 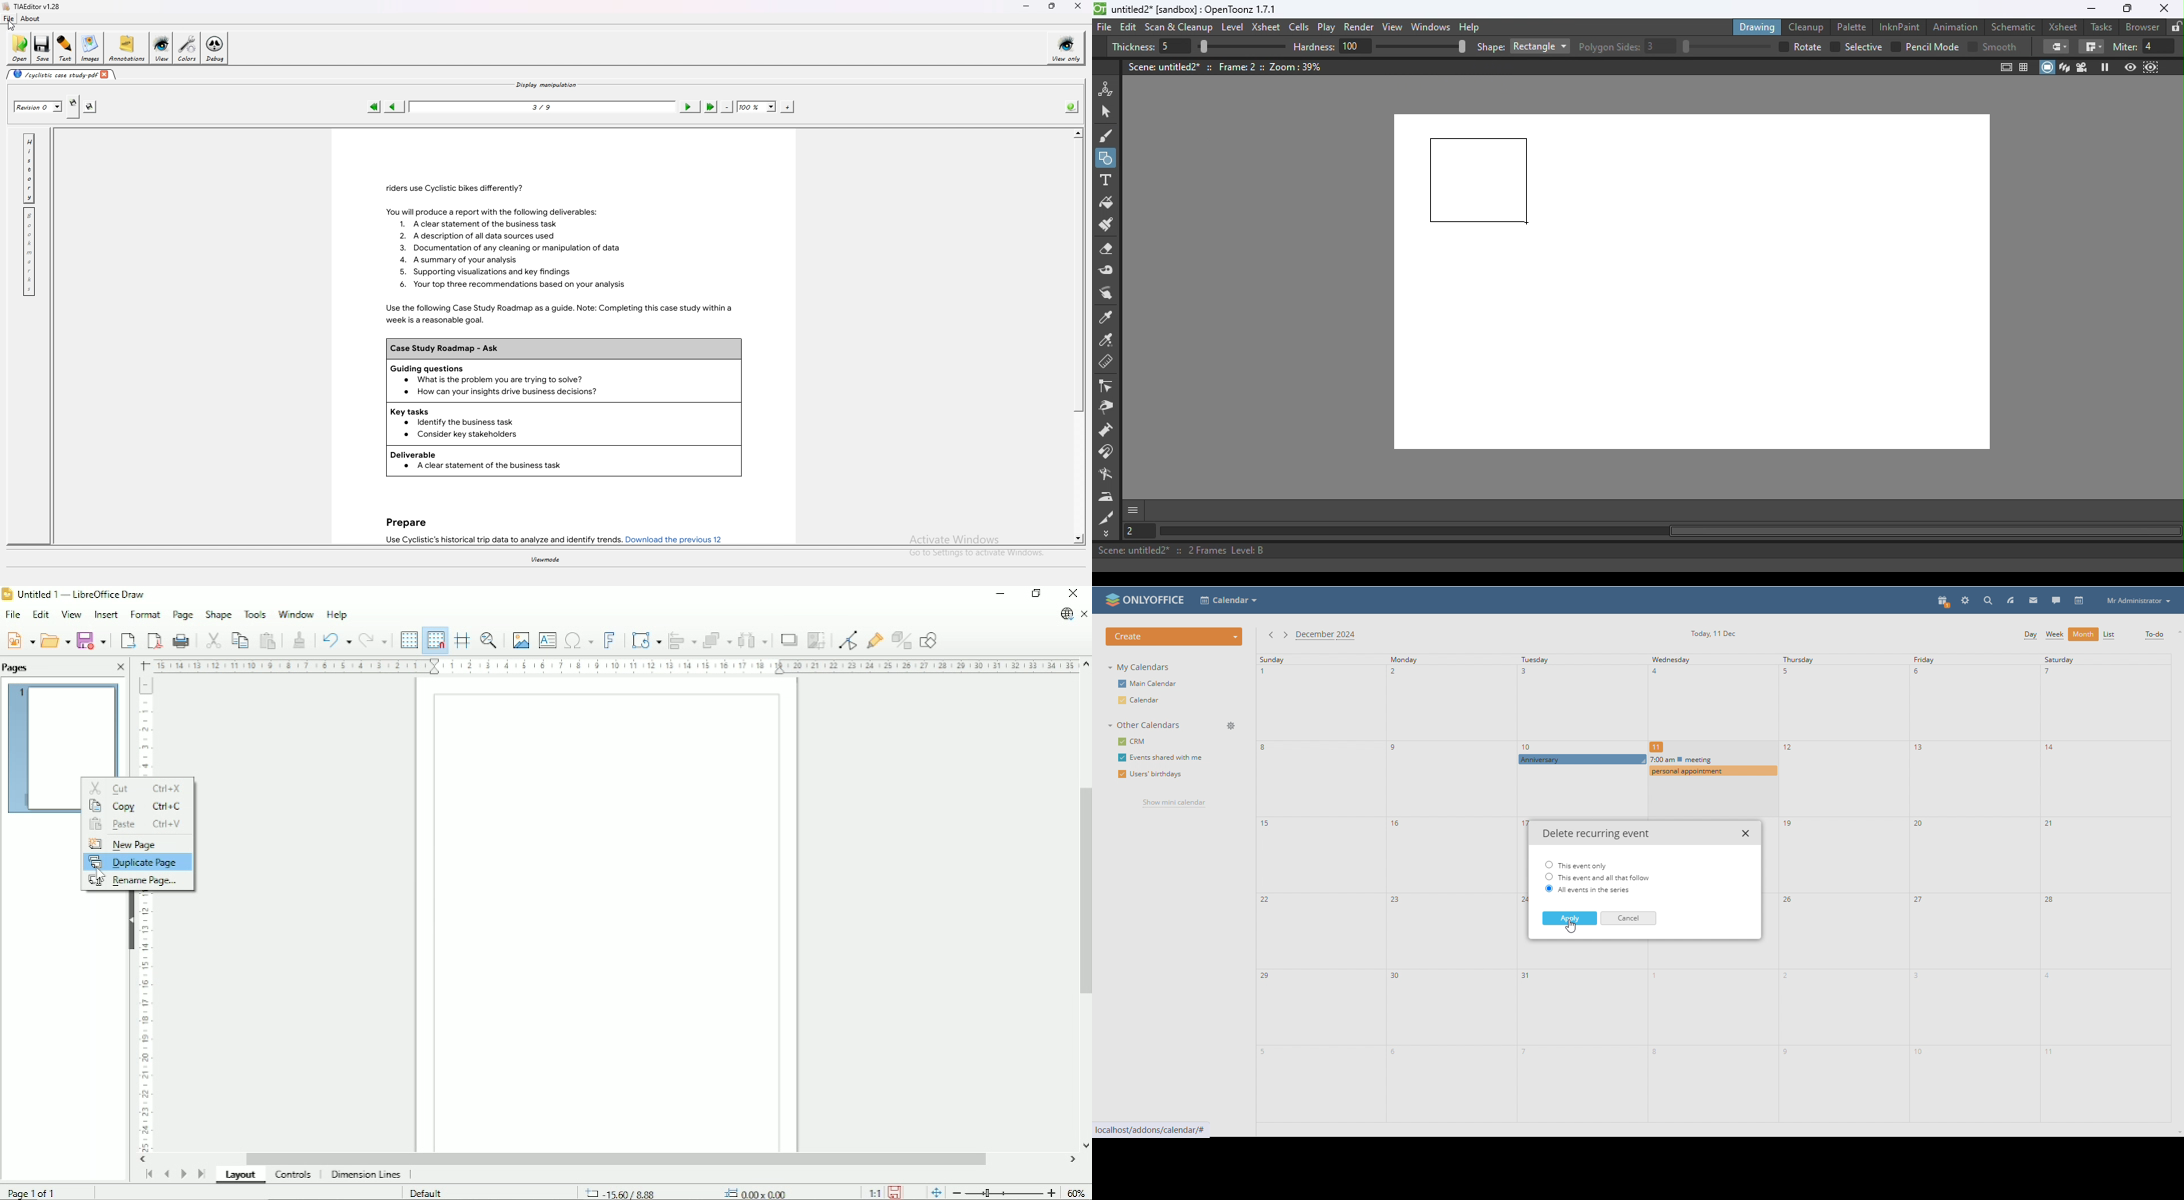 I want to click on Horizontal scrollbar, so click(x=615, y=1159).